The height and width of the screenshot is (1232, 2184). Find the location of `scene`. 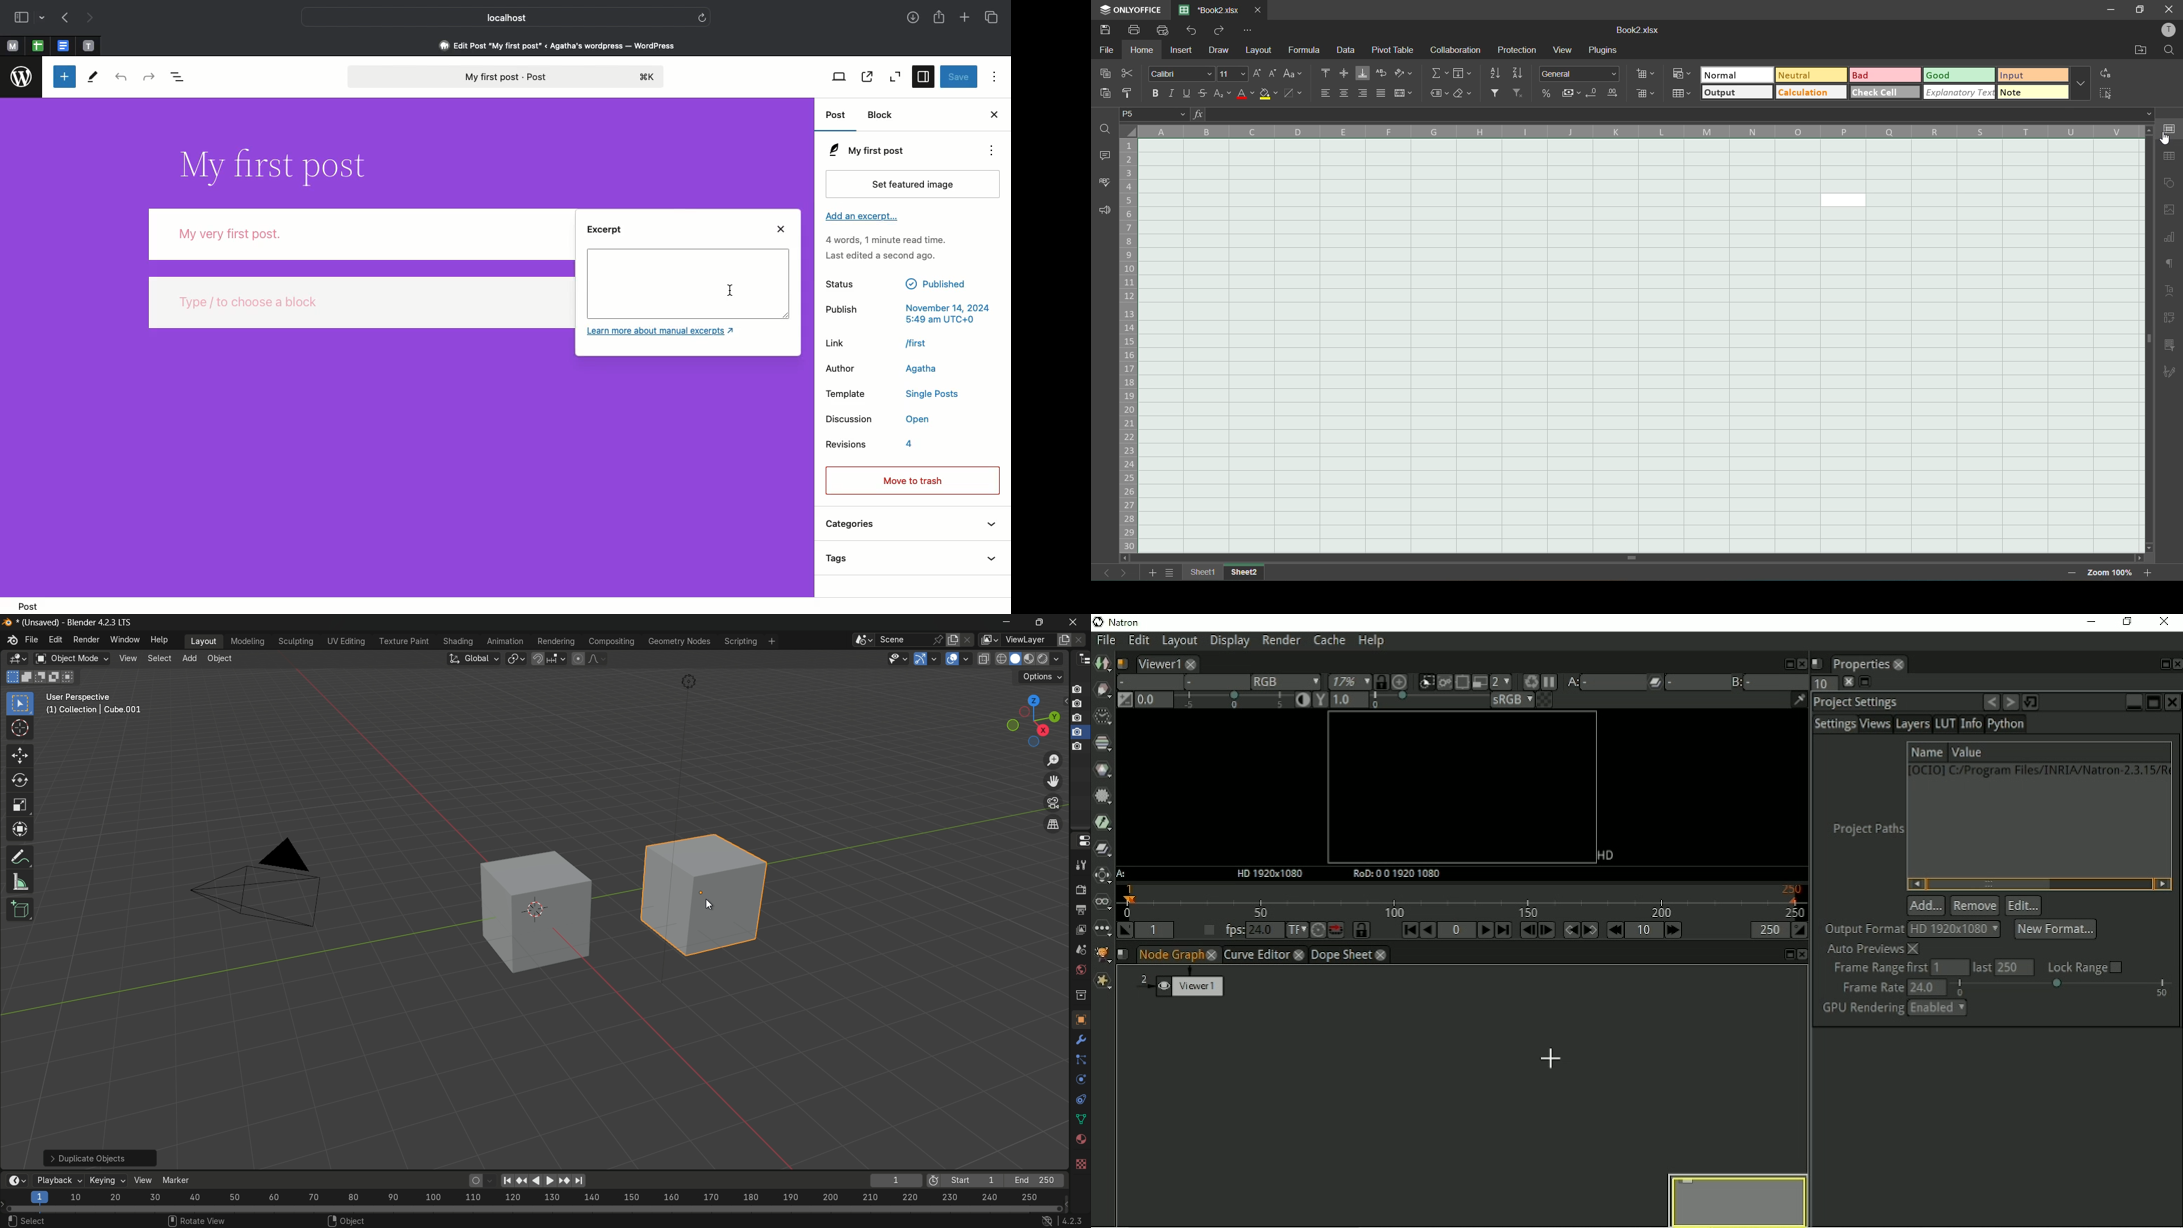

scene is located at coordinates (1081, 948).